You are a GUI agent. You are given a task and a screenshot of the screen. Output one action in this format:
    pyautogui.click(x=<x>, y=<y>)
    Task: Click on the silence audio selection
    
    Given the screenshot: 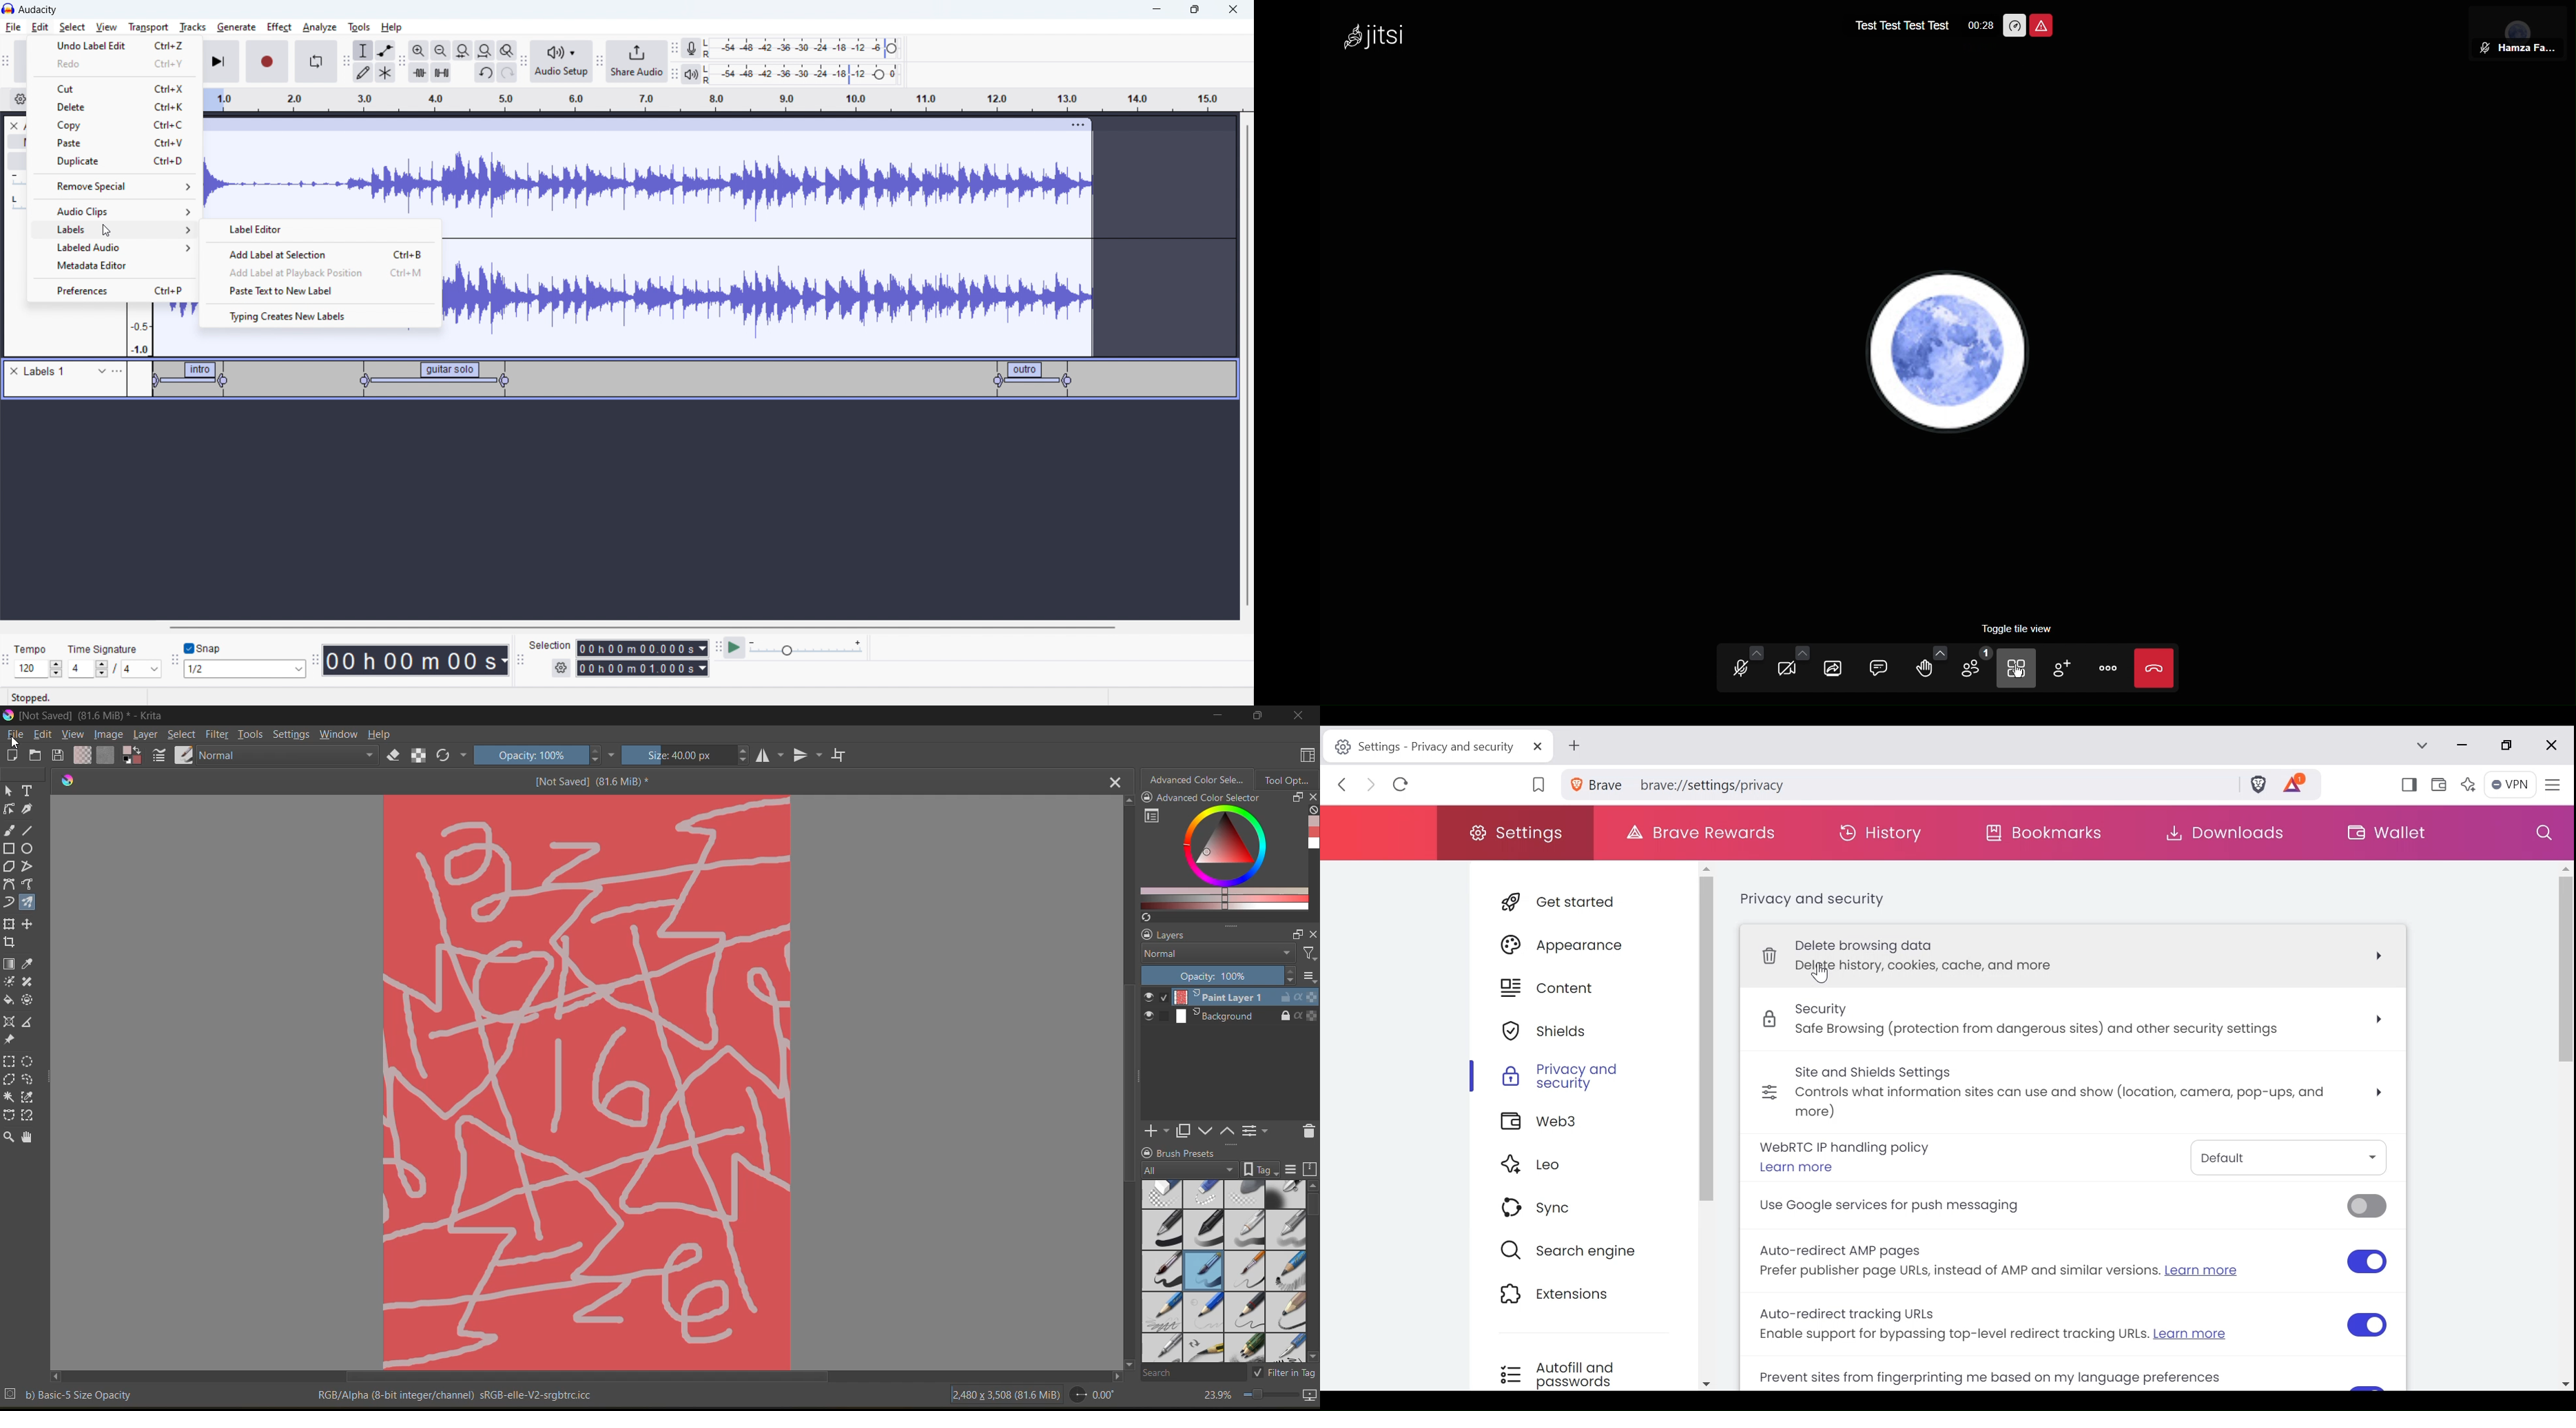 What is the action you would take?
    pyautogui.click(x=442, y=73)
    